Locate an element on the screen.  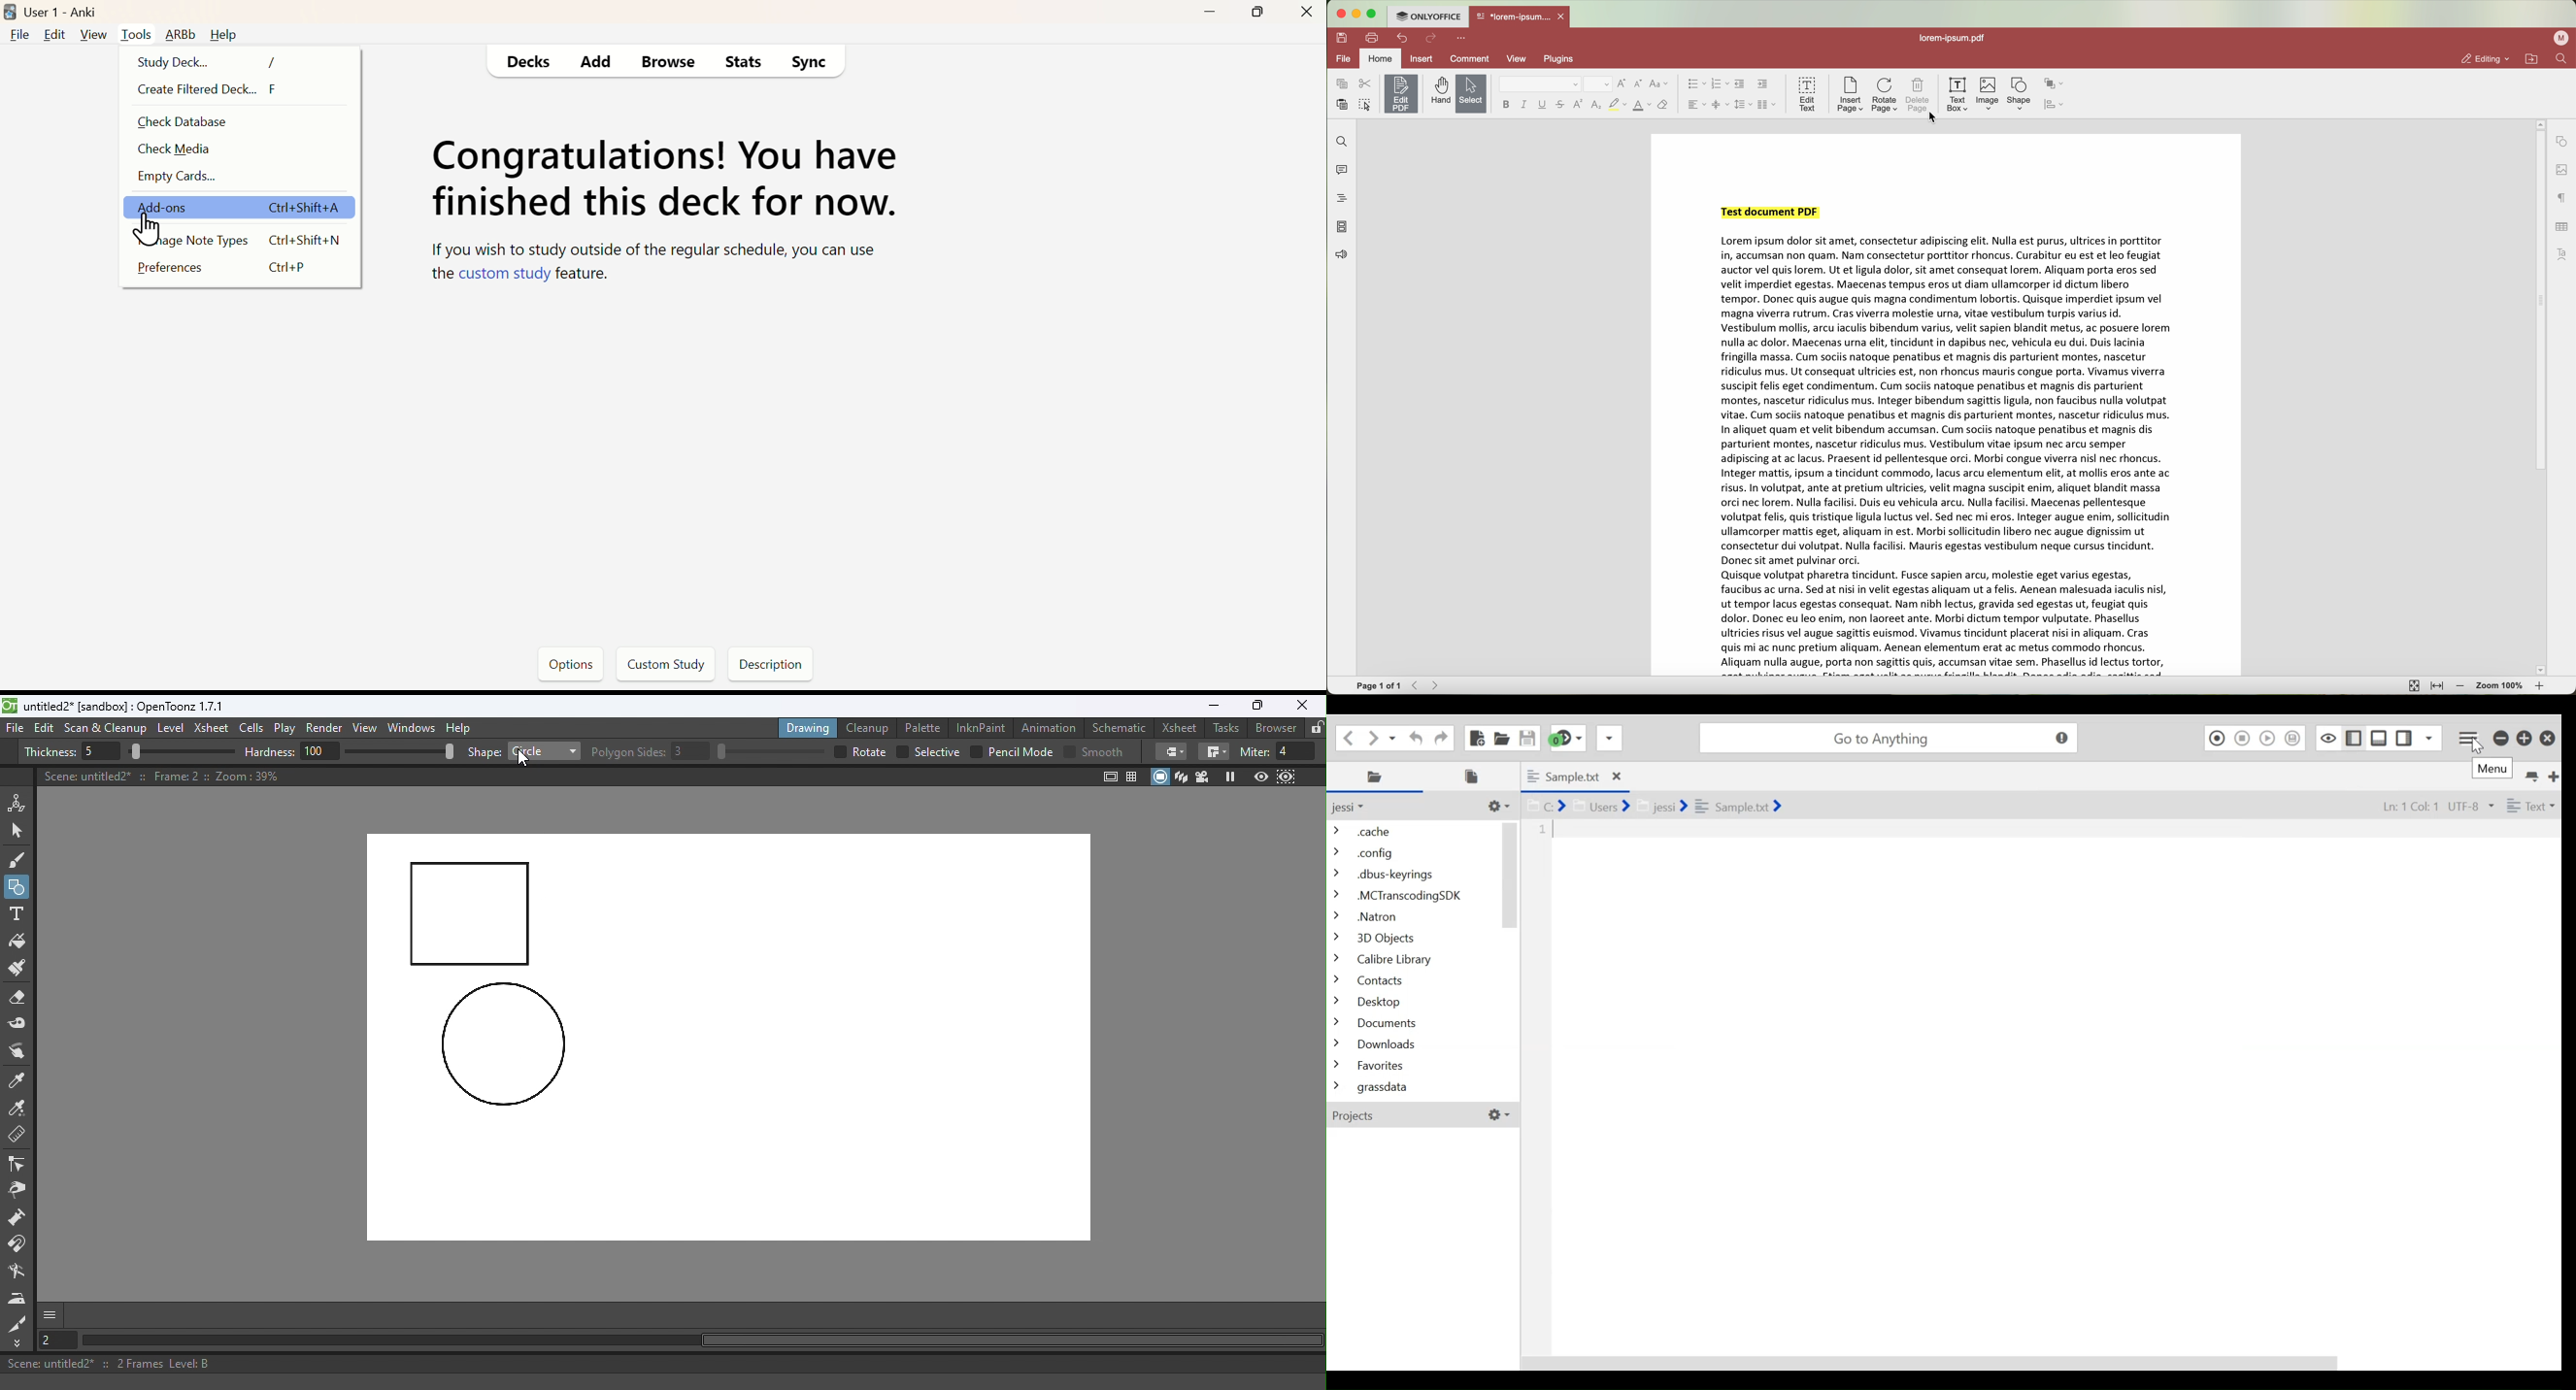
maximize program is located at coordinates (1374, 14).